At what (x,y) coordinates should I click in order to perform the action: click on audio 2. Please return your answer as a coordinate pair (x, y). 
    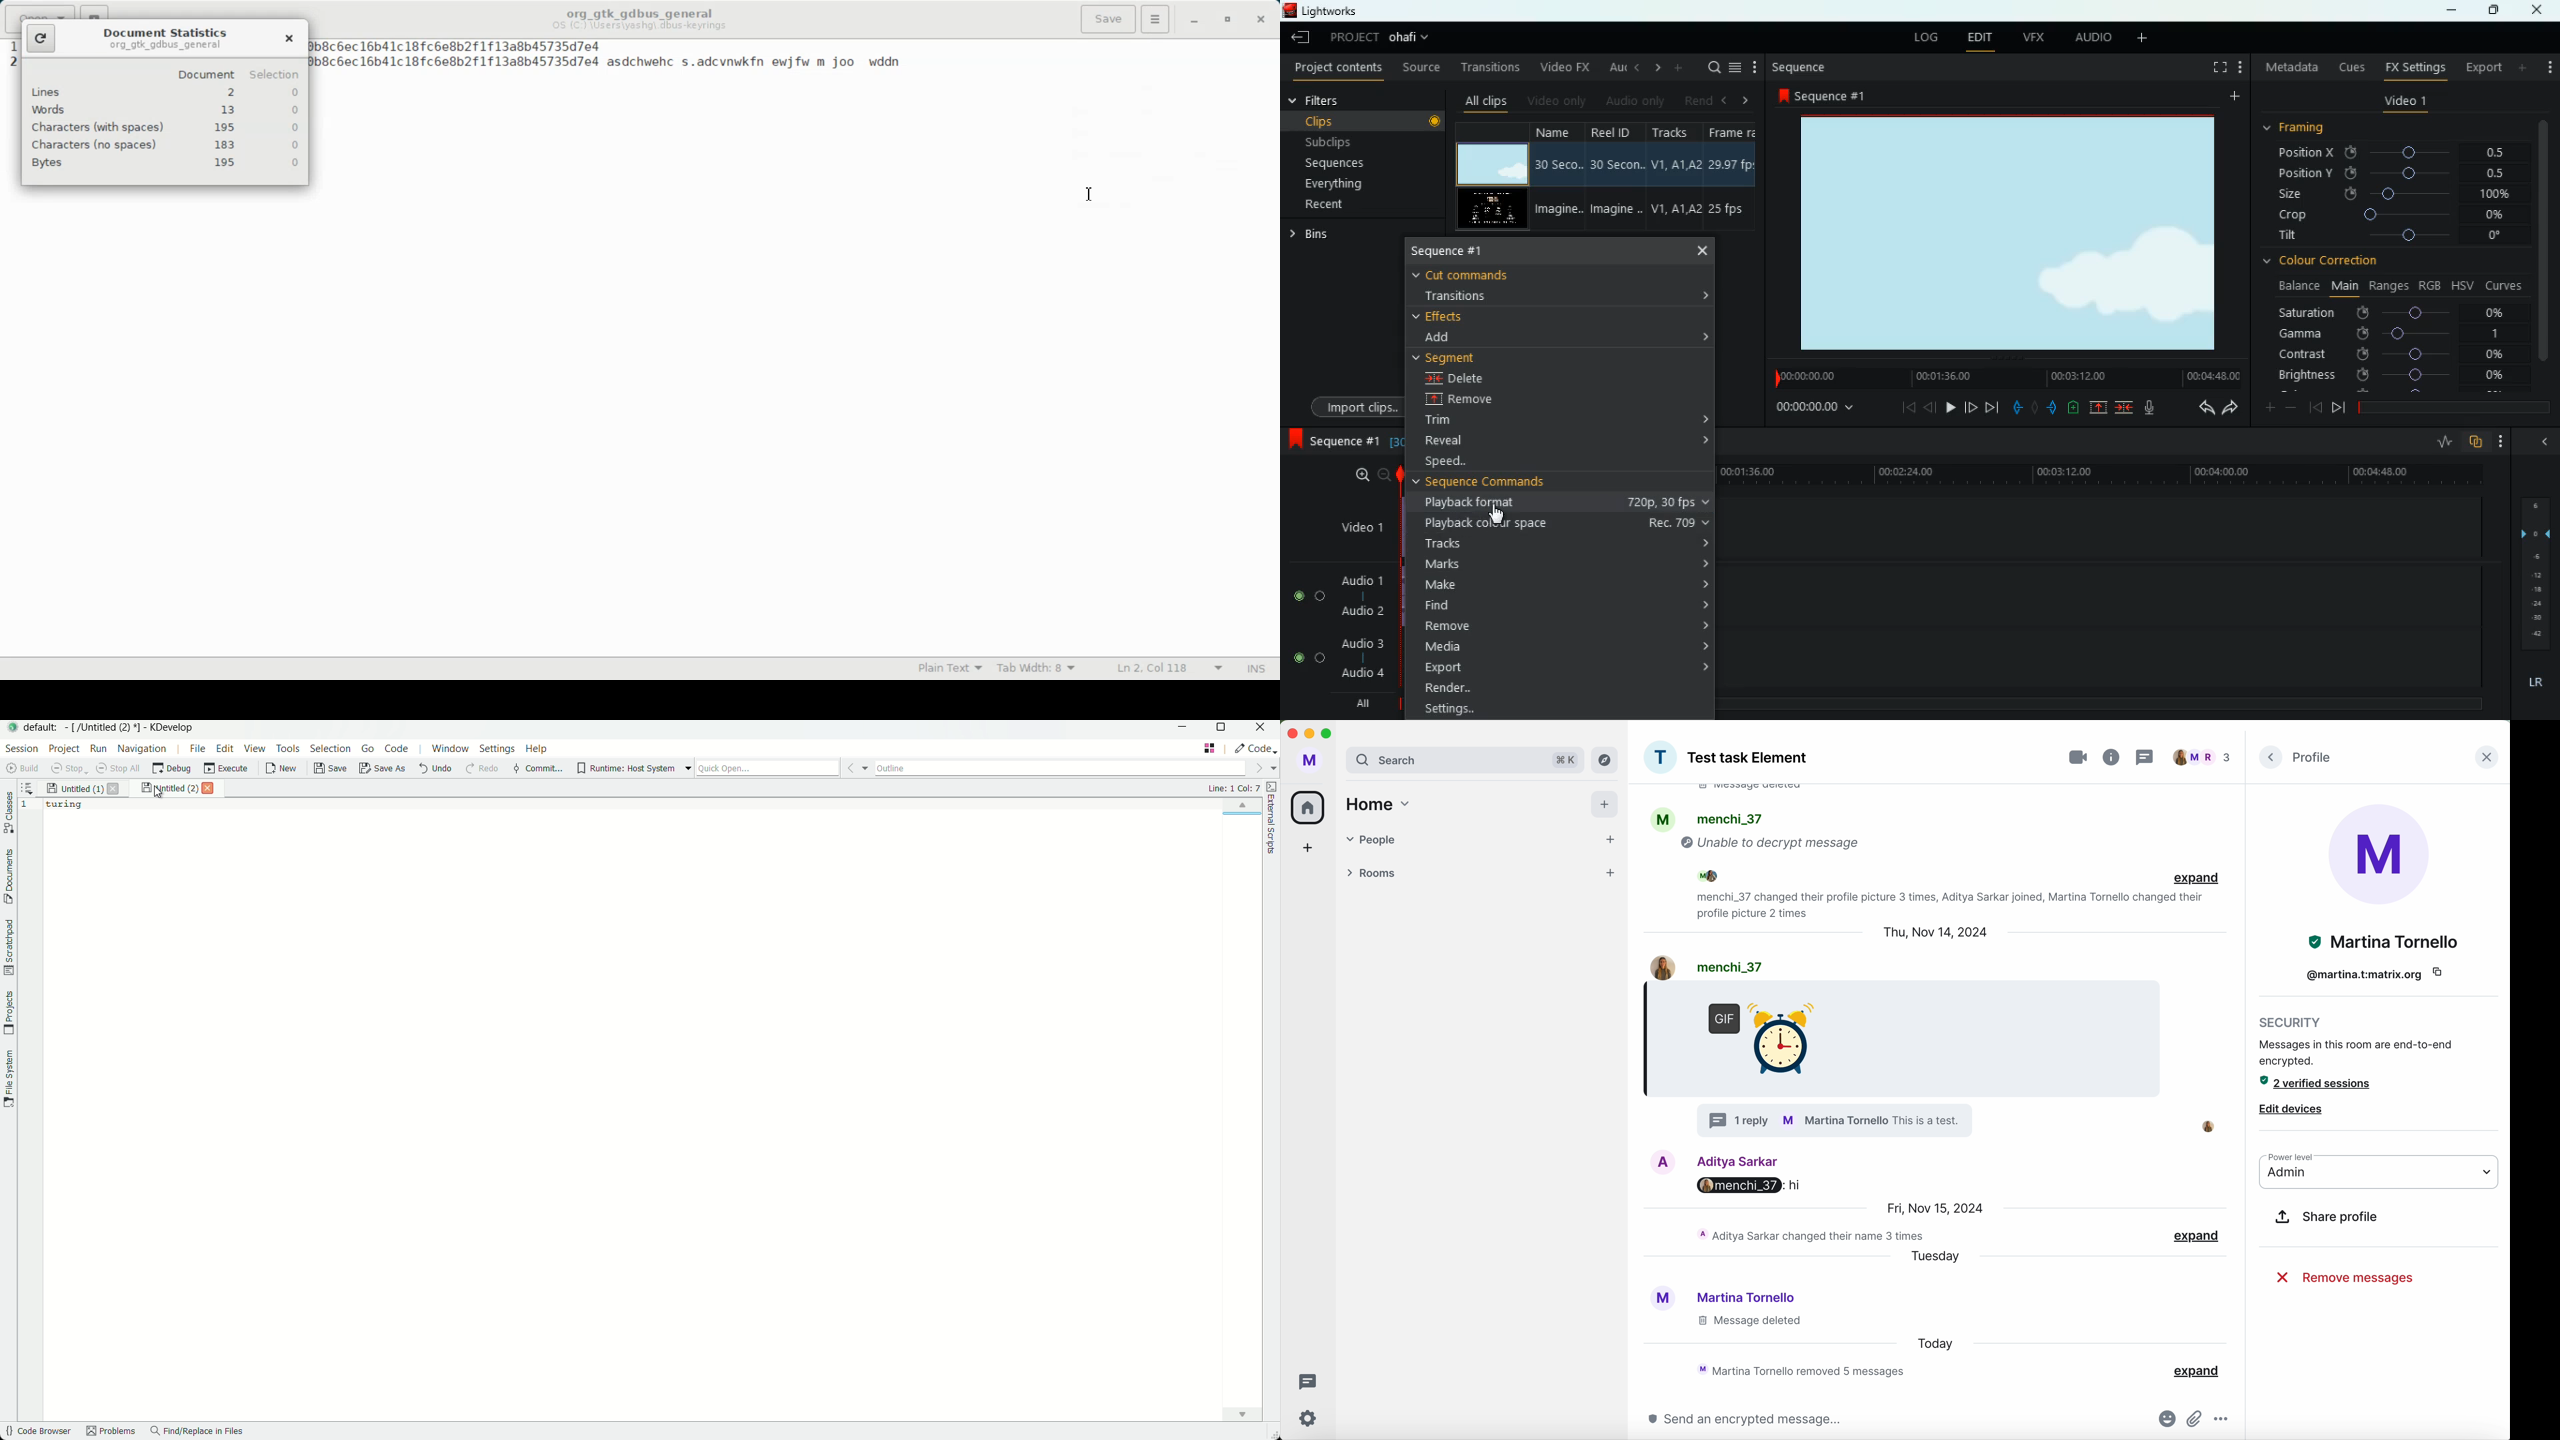
    Looking at the image, I should click on (1358, 610).